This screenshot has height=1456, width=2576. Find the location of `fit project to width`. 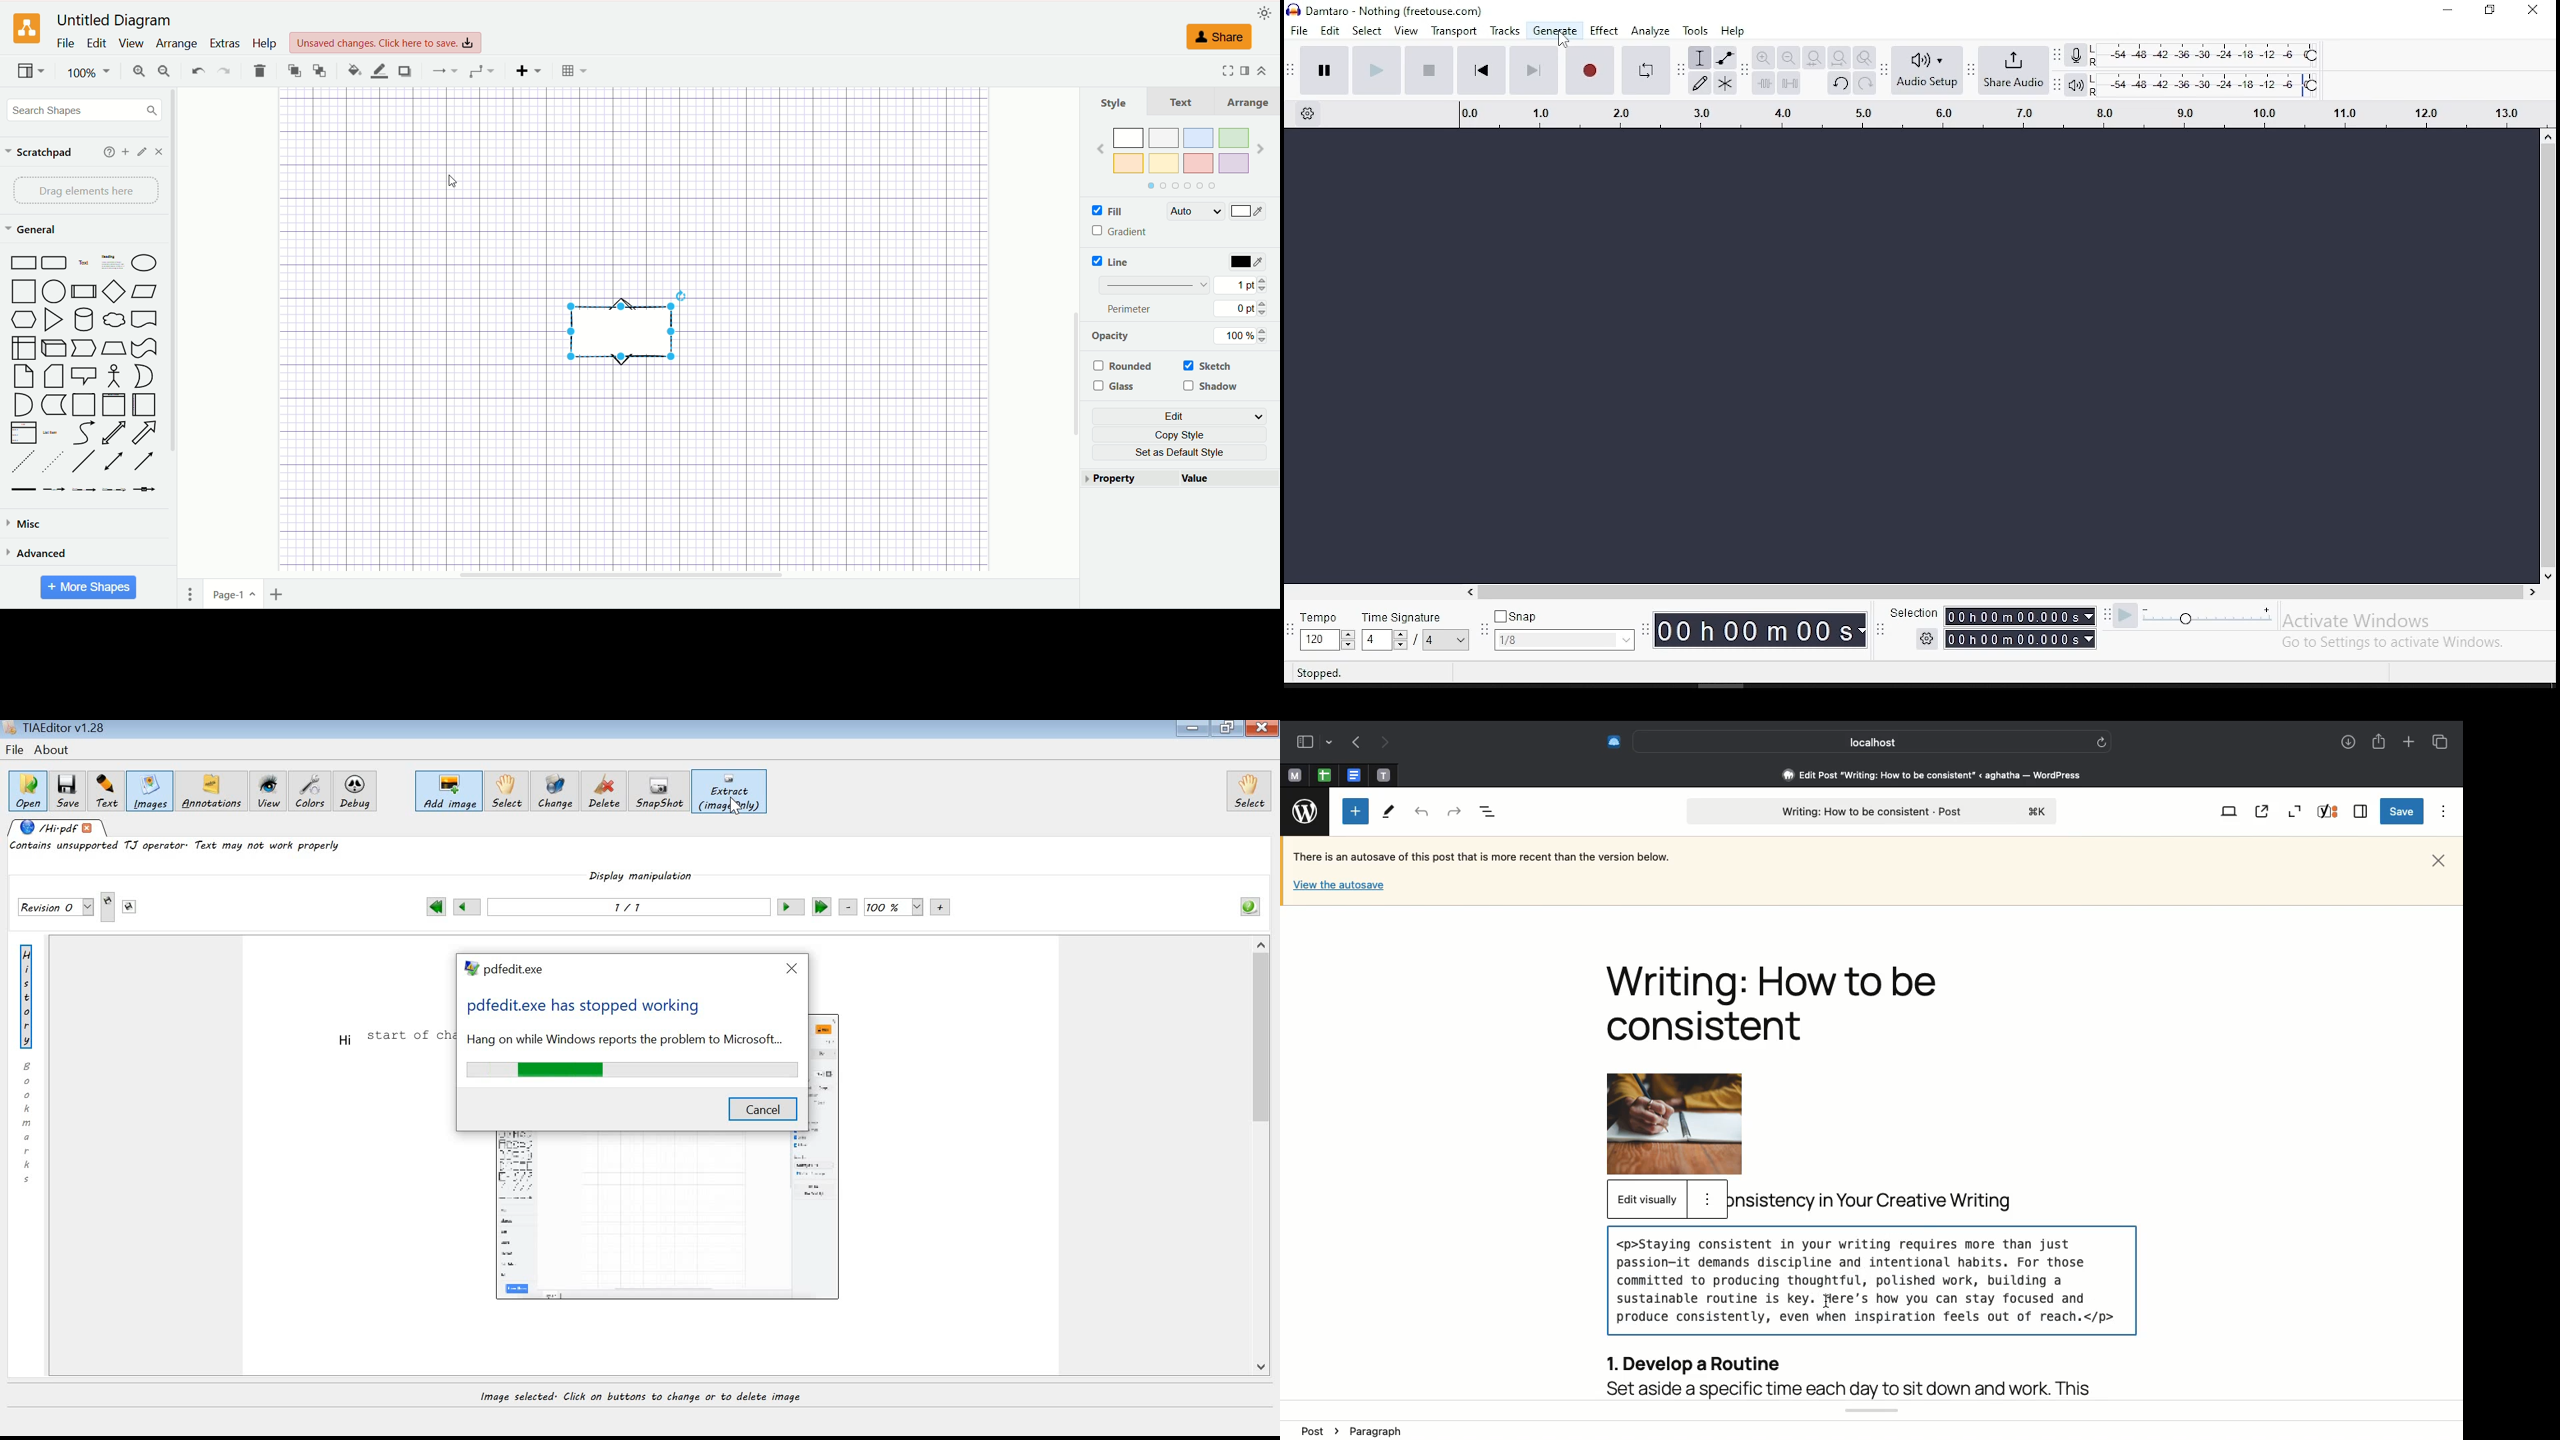

fit project to width is located at coordinates (1838, 57).